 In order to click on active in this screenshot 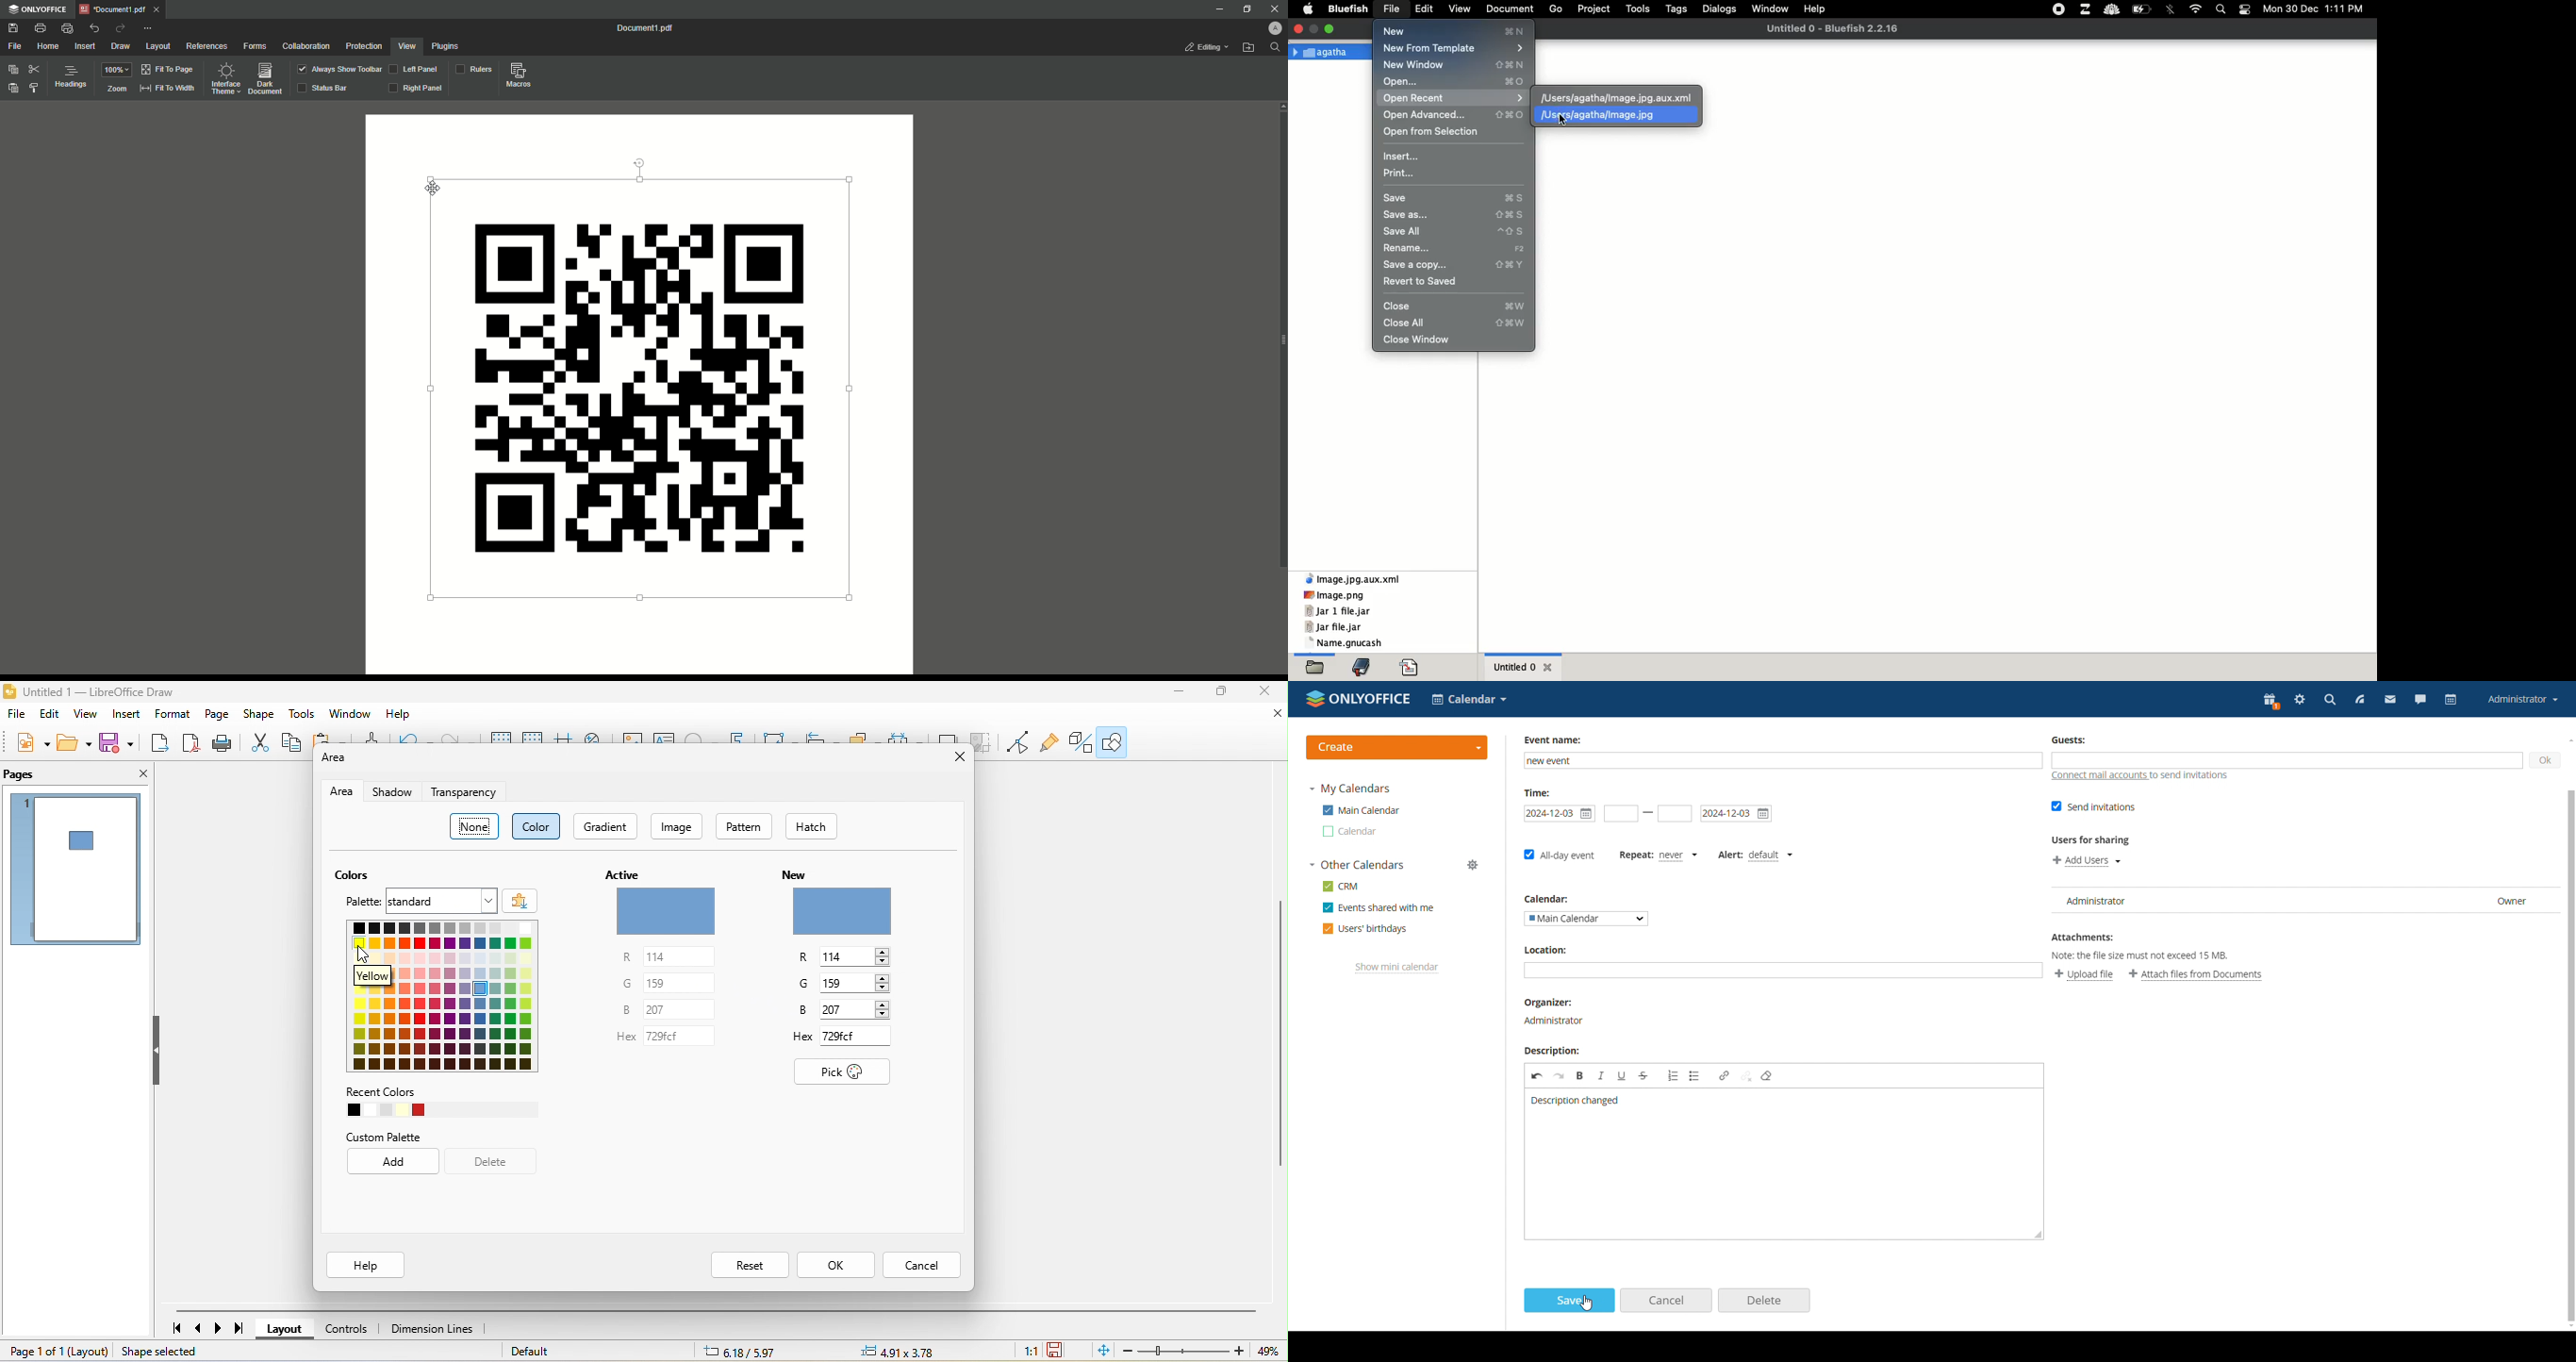, I will do `click(667, 902)`.